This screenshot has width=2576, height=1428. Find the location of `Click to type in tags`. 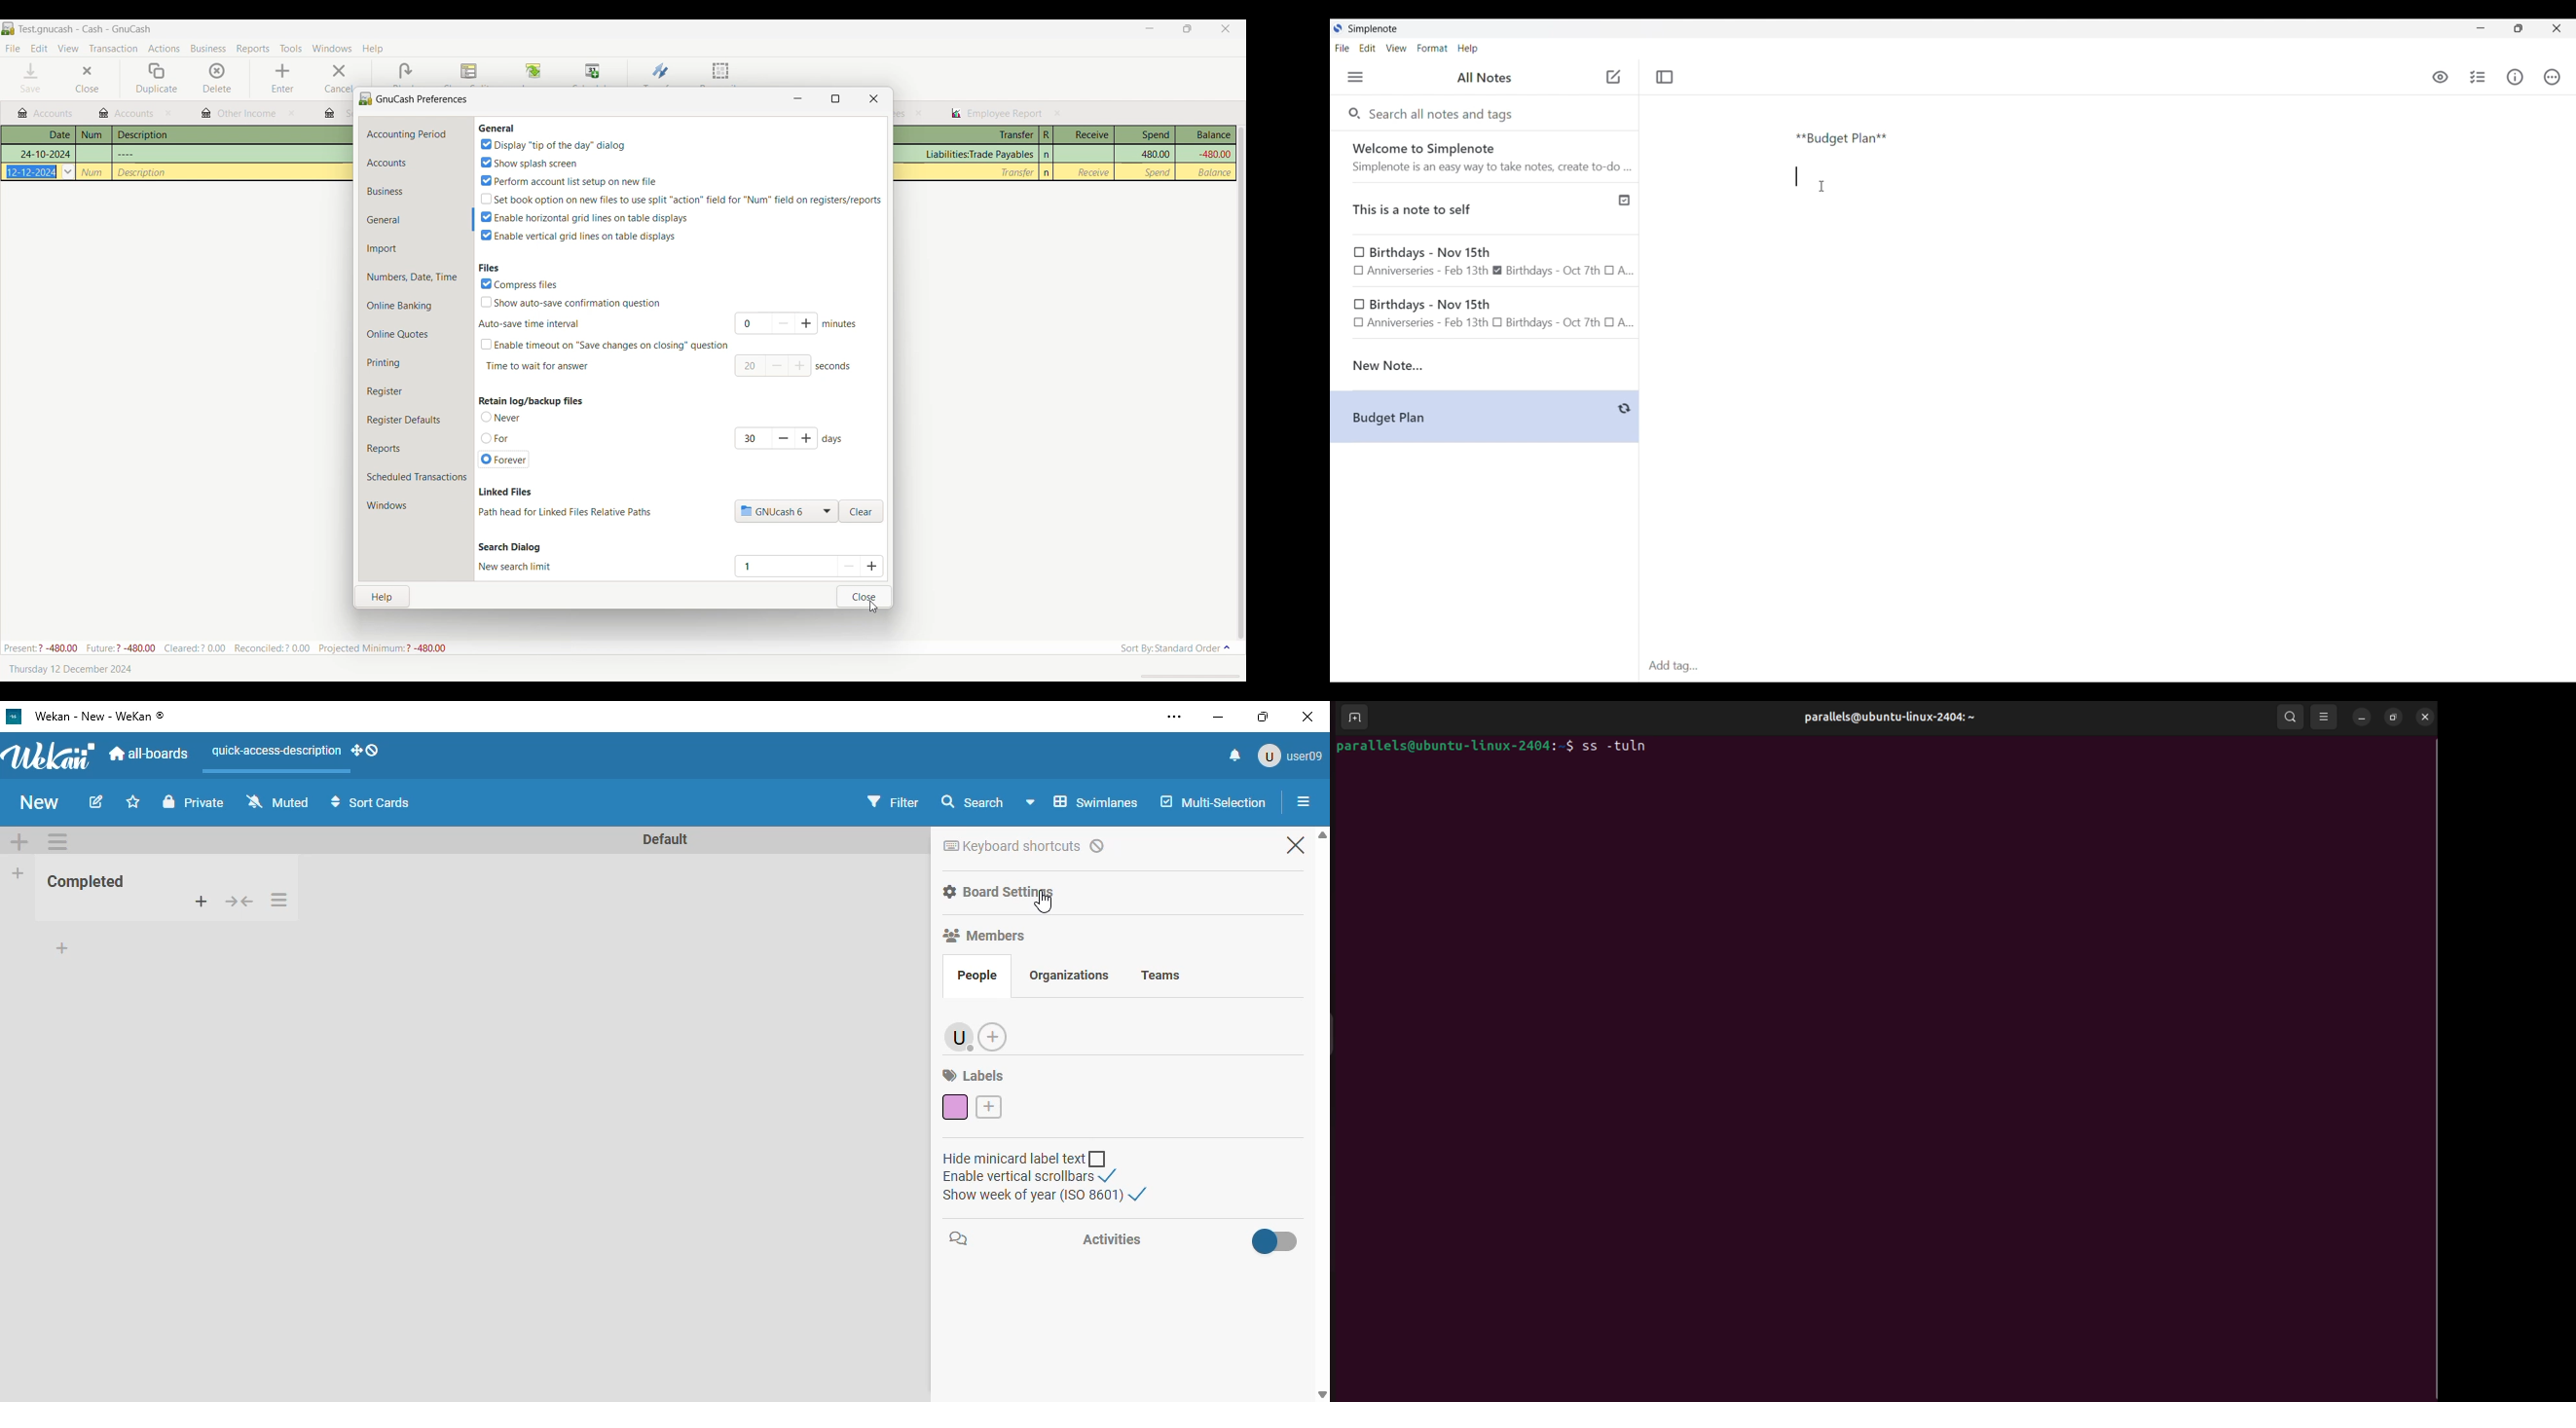

Click to type in tags is located at coordinates (2107, 667).